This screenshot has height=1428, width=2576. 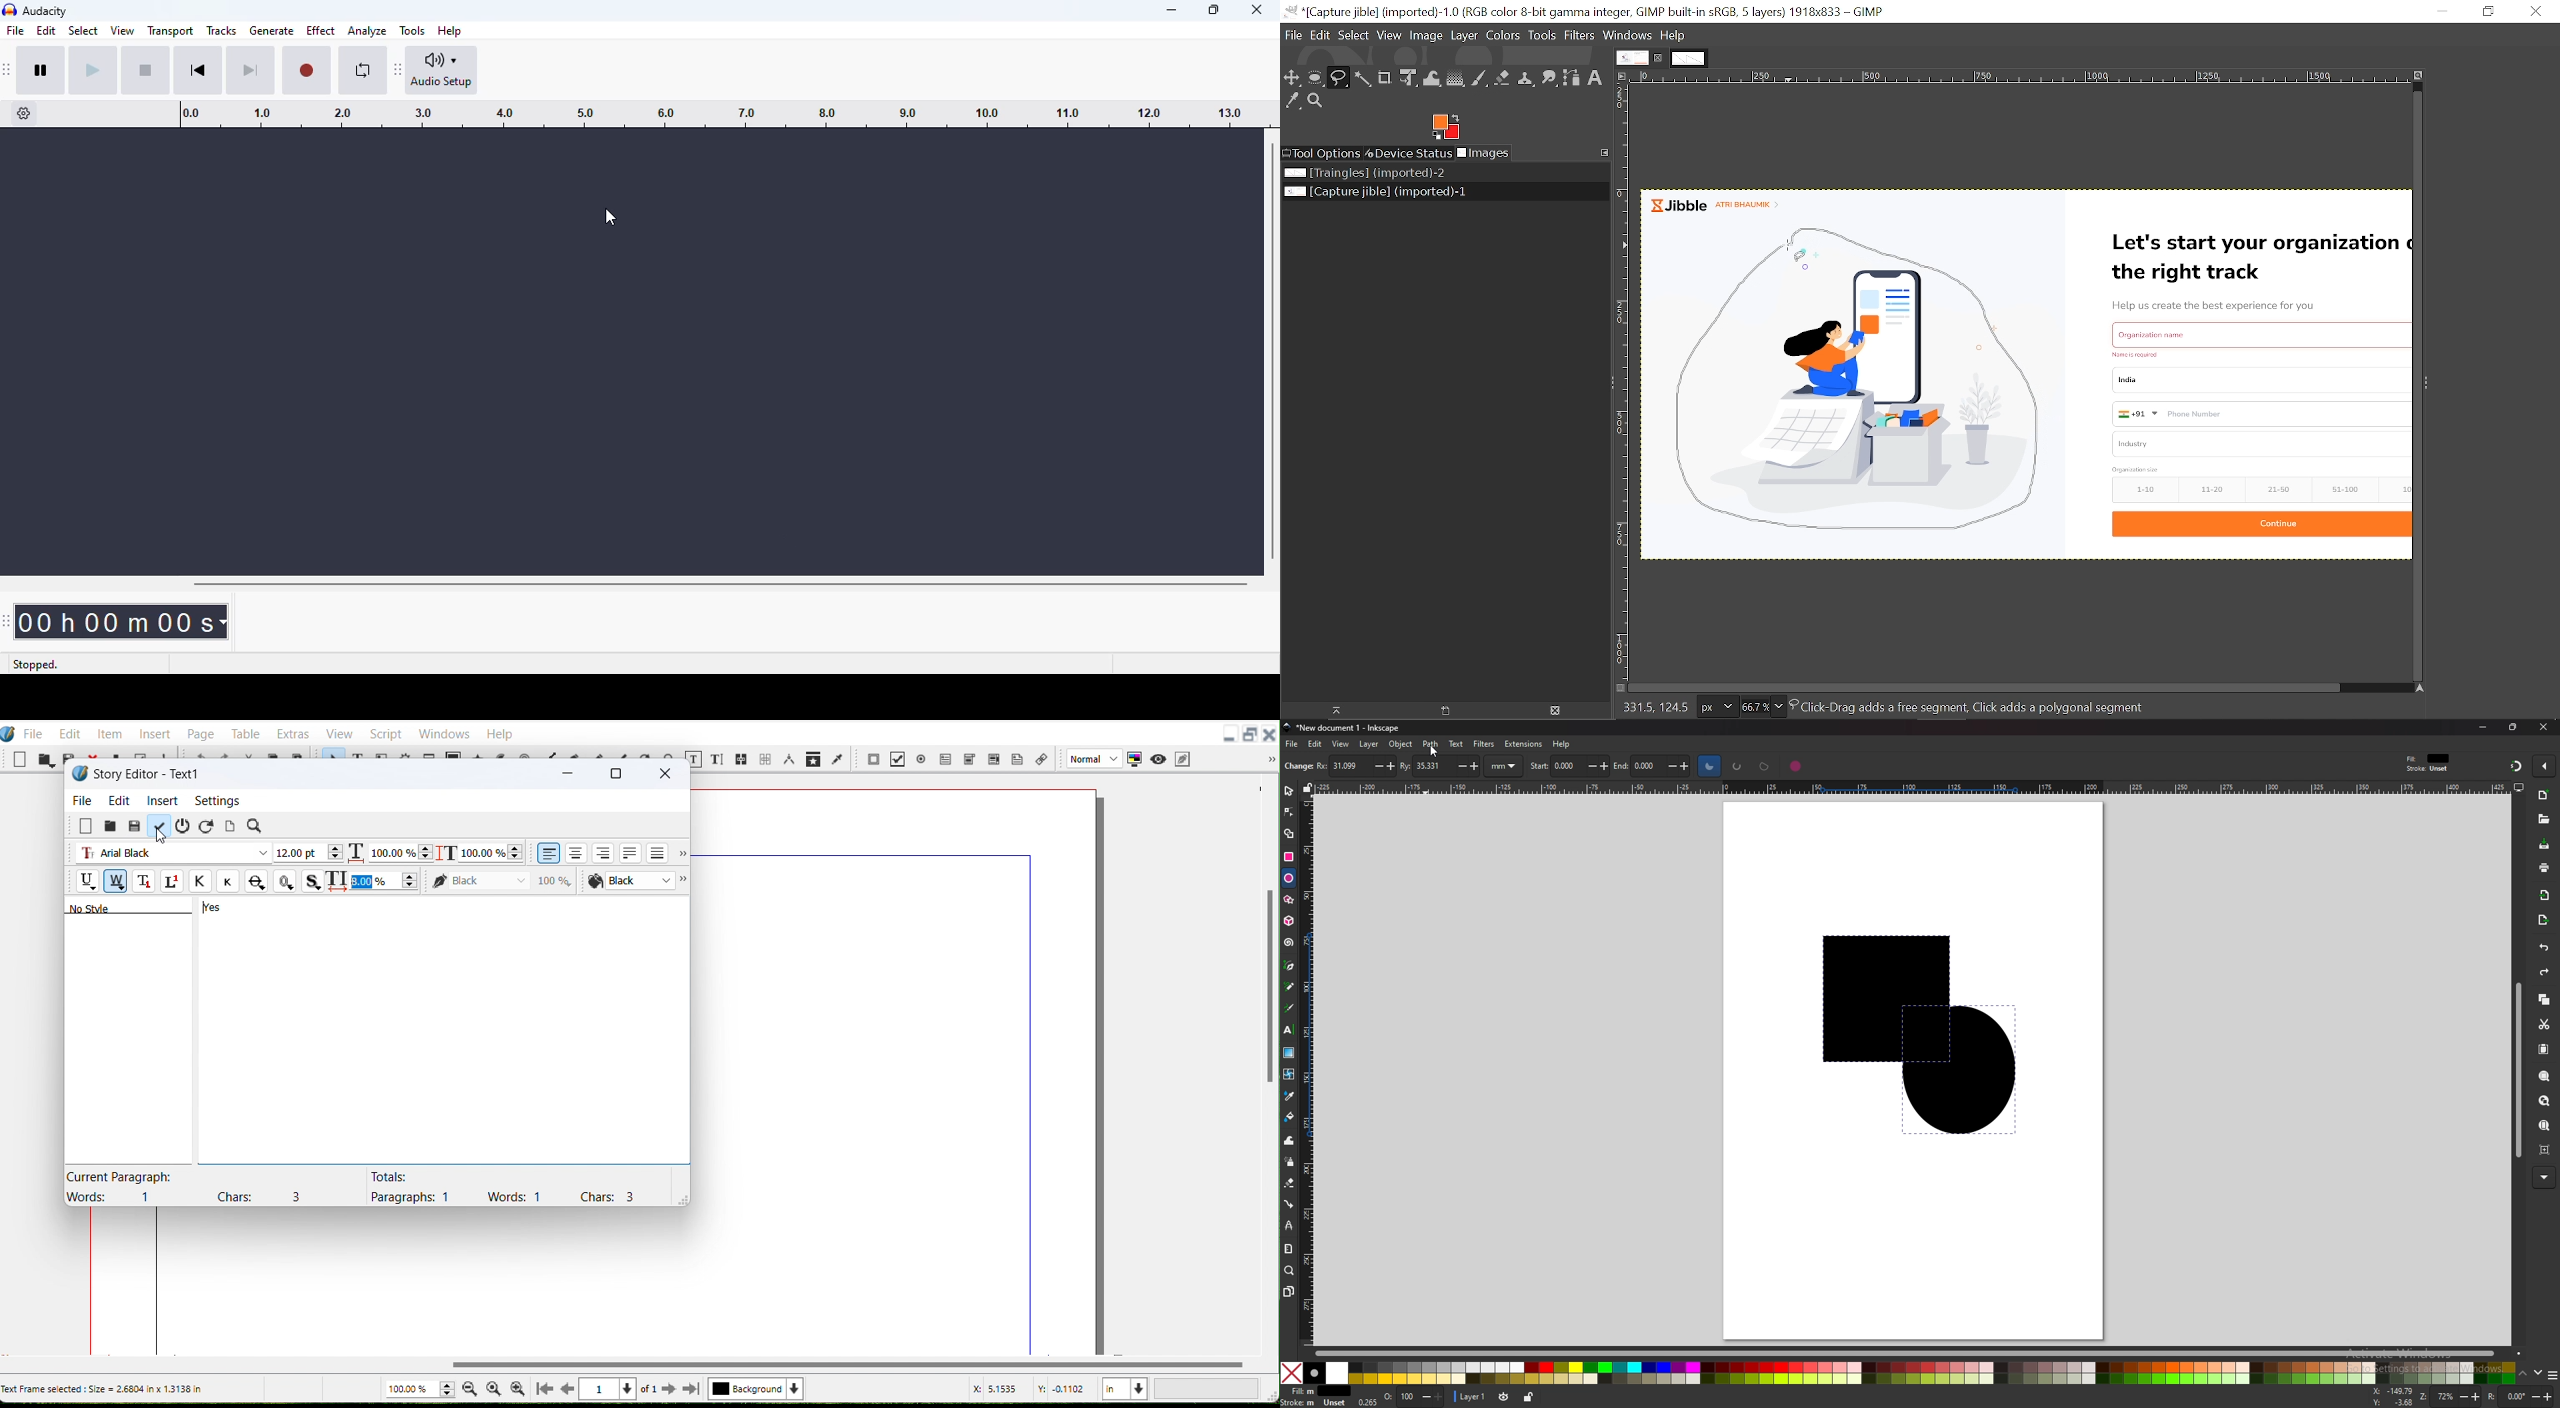 I want to click on PDF Text Field, so click(x=946, y=757).